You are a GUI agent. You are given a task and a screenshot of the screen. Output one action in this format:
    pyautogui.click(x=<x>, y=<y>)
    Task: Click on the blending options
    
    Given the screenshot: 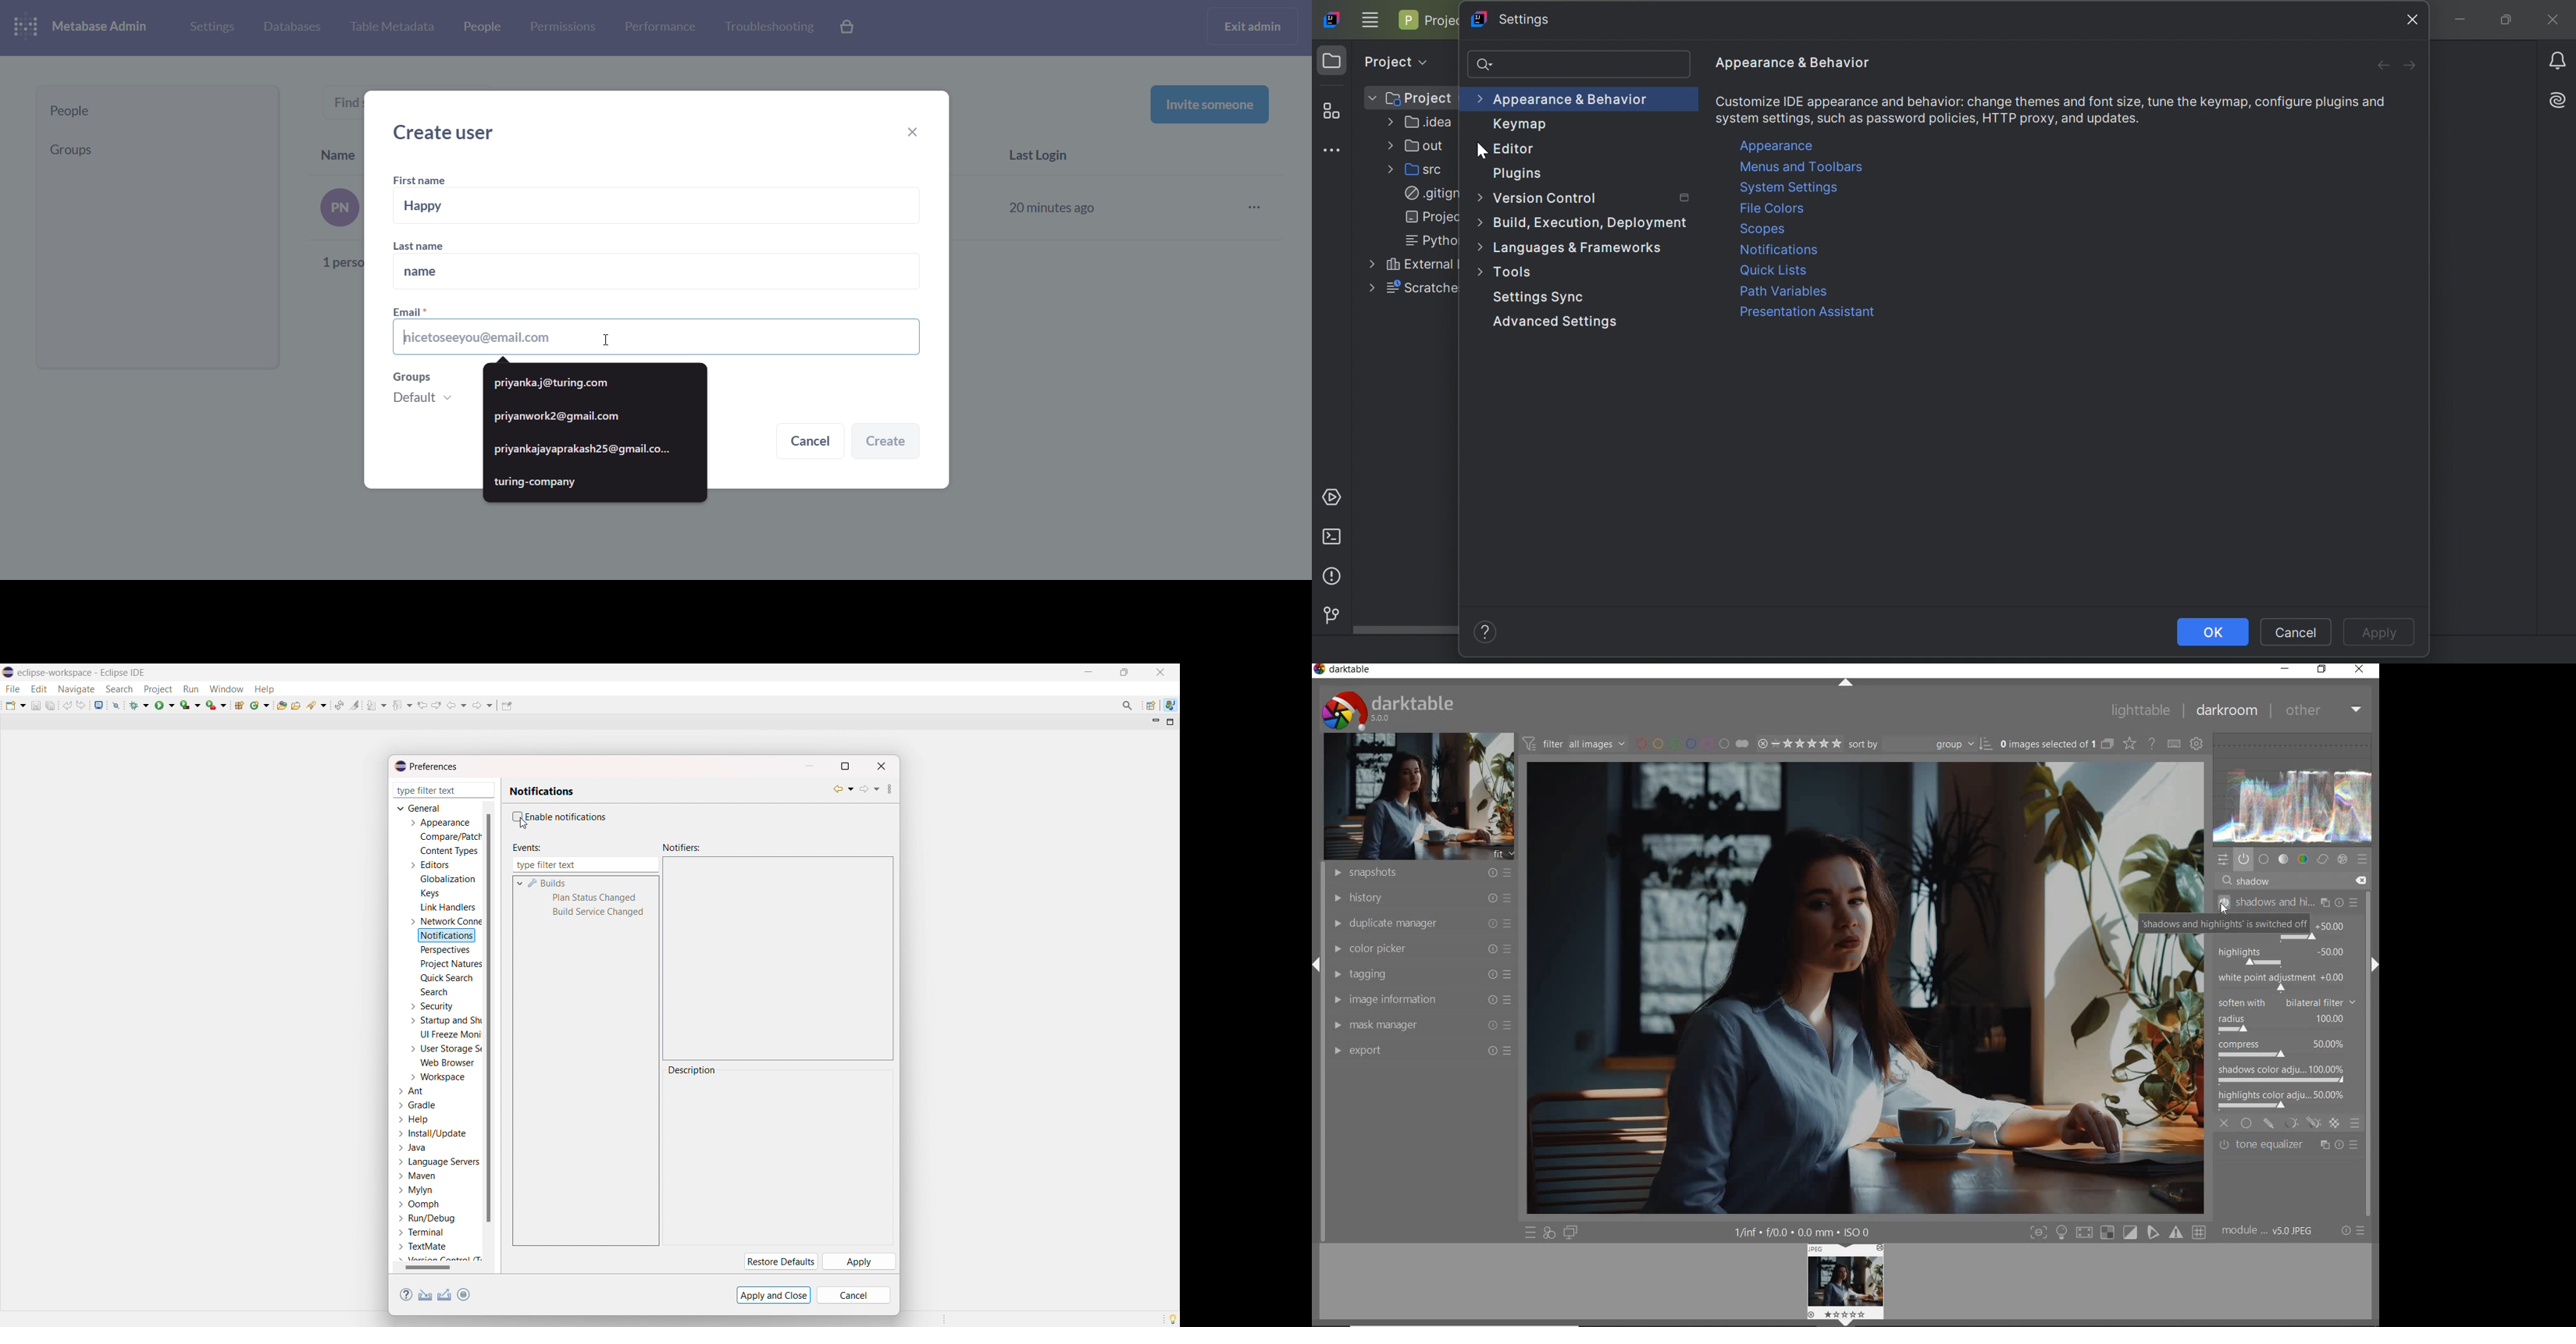 What is the action you would take?
    pyautogui.click(x=2356, y=1123)
    